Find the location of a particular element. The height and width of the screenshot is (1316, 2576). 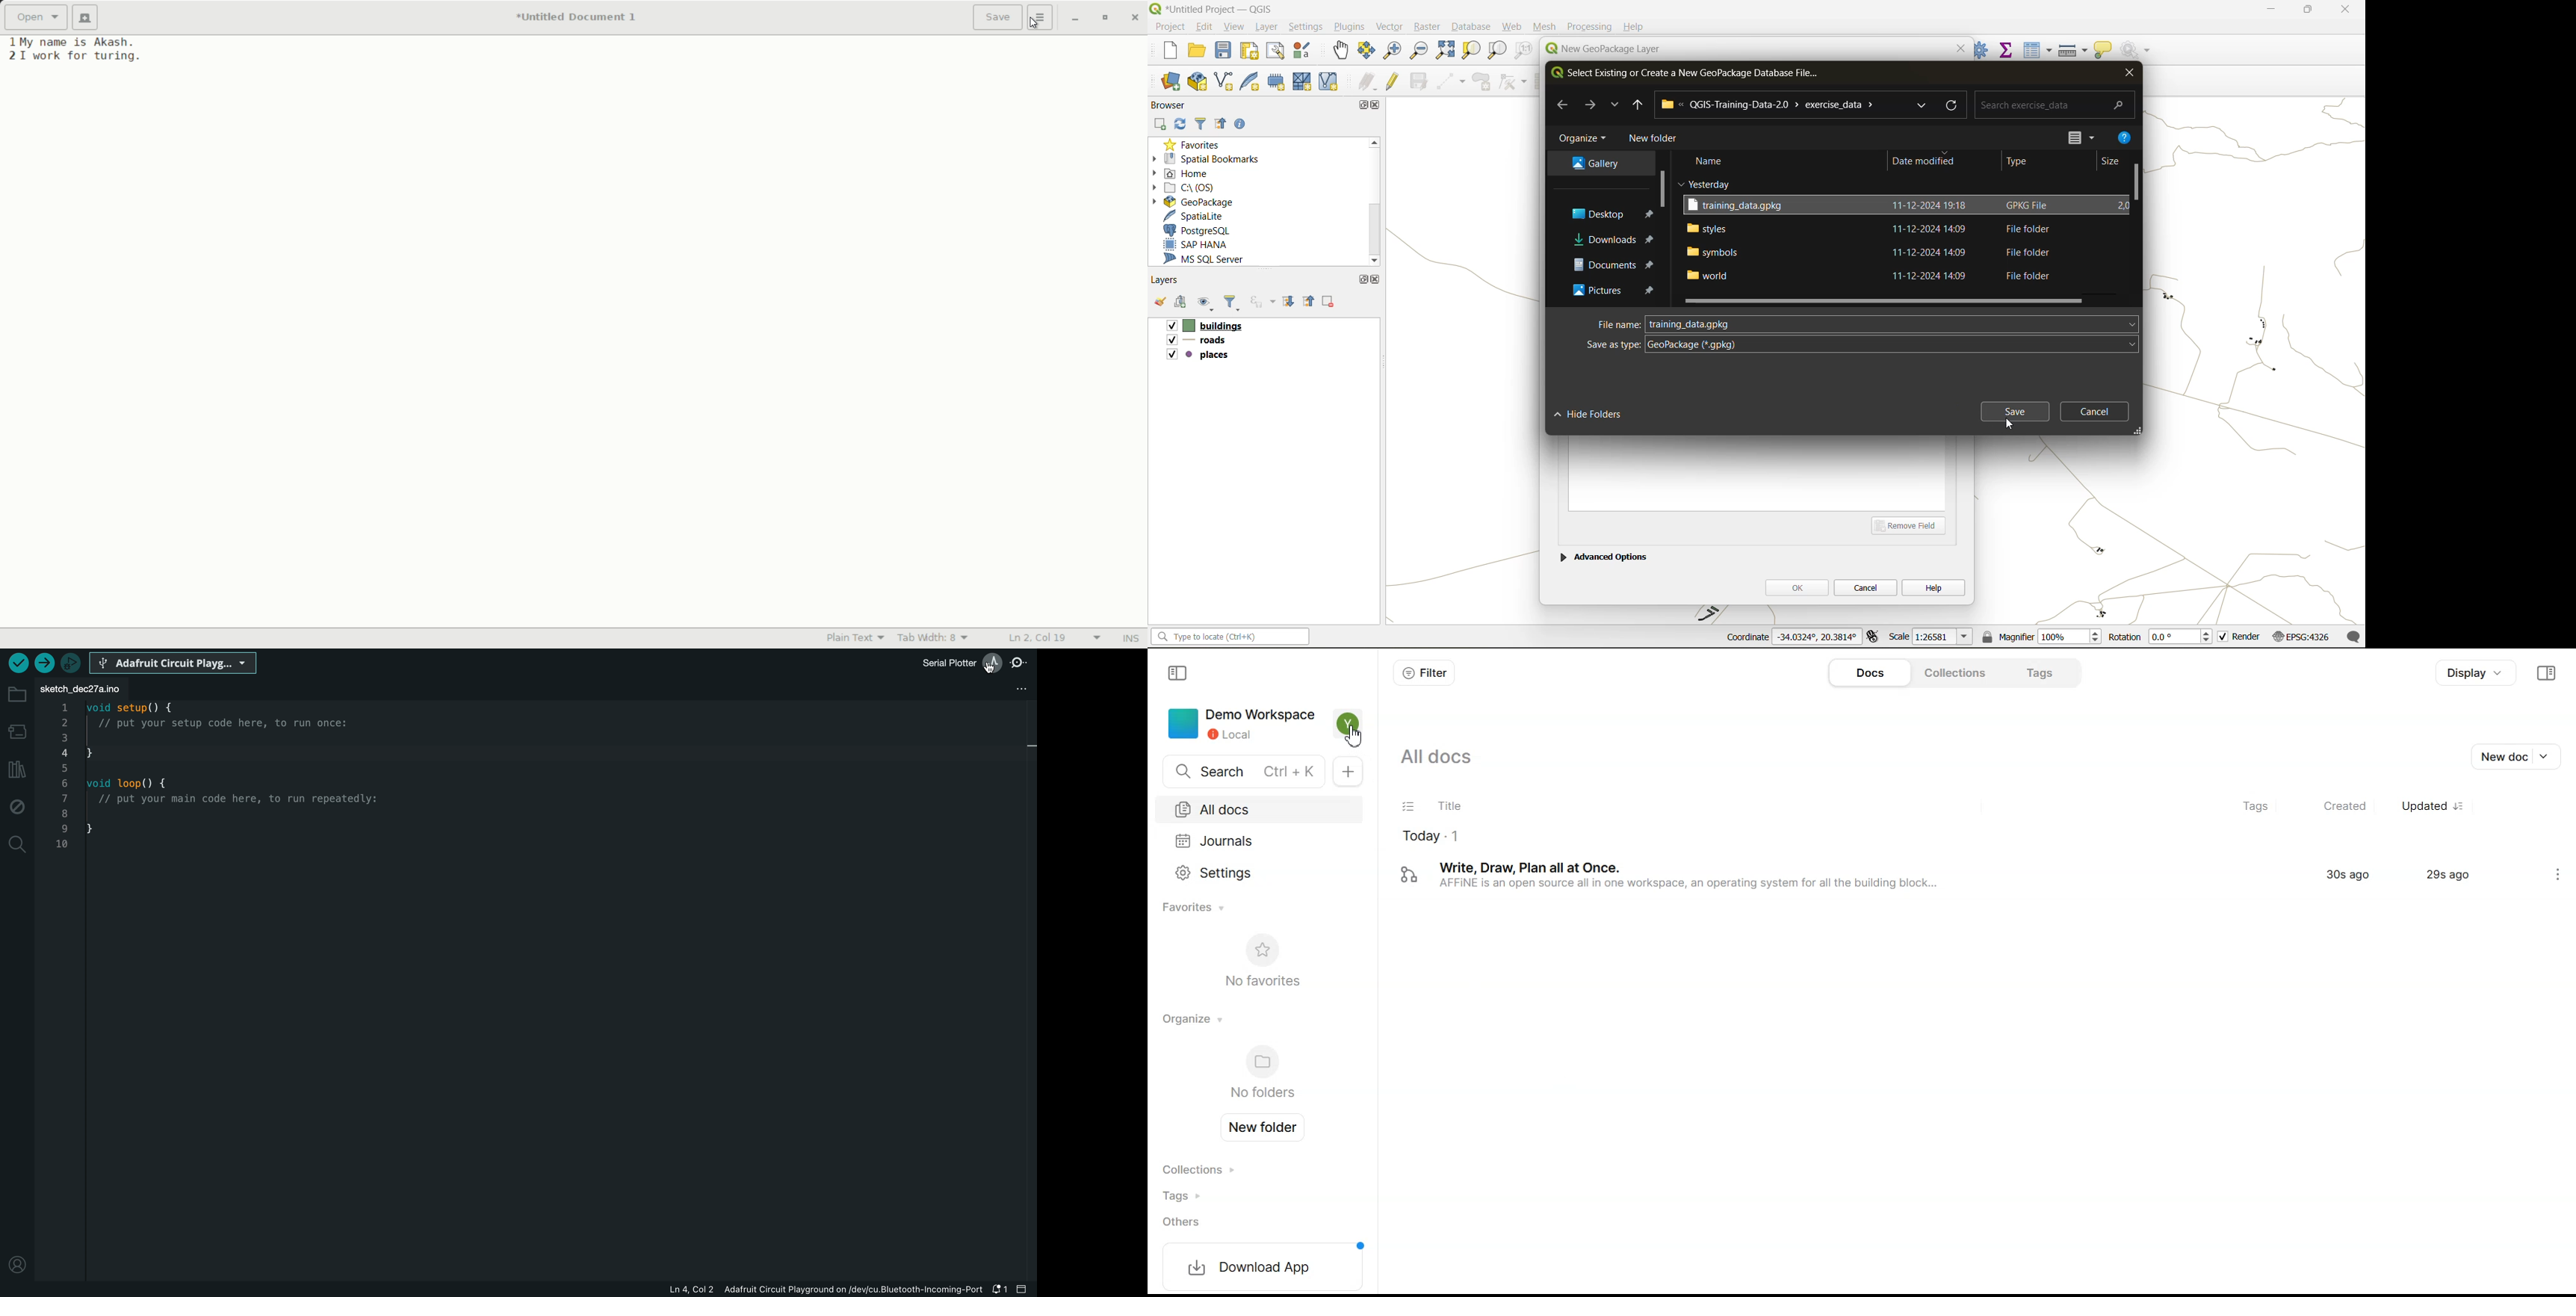

save edits is located at coordinates (1420, 81).